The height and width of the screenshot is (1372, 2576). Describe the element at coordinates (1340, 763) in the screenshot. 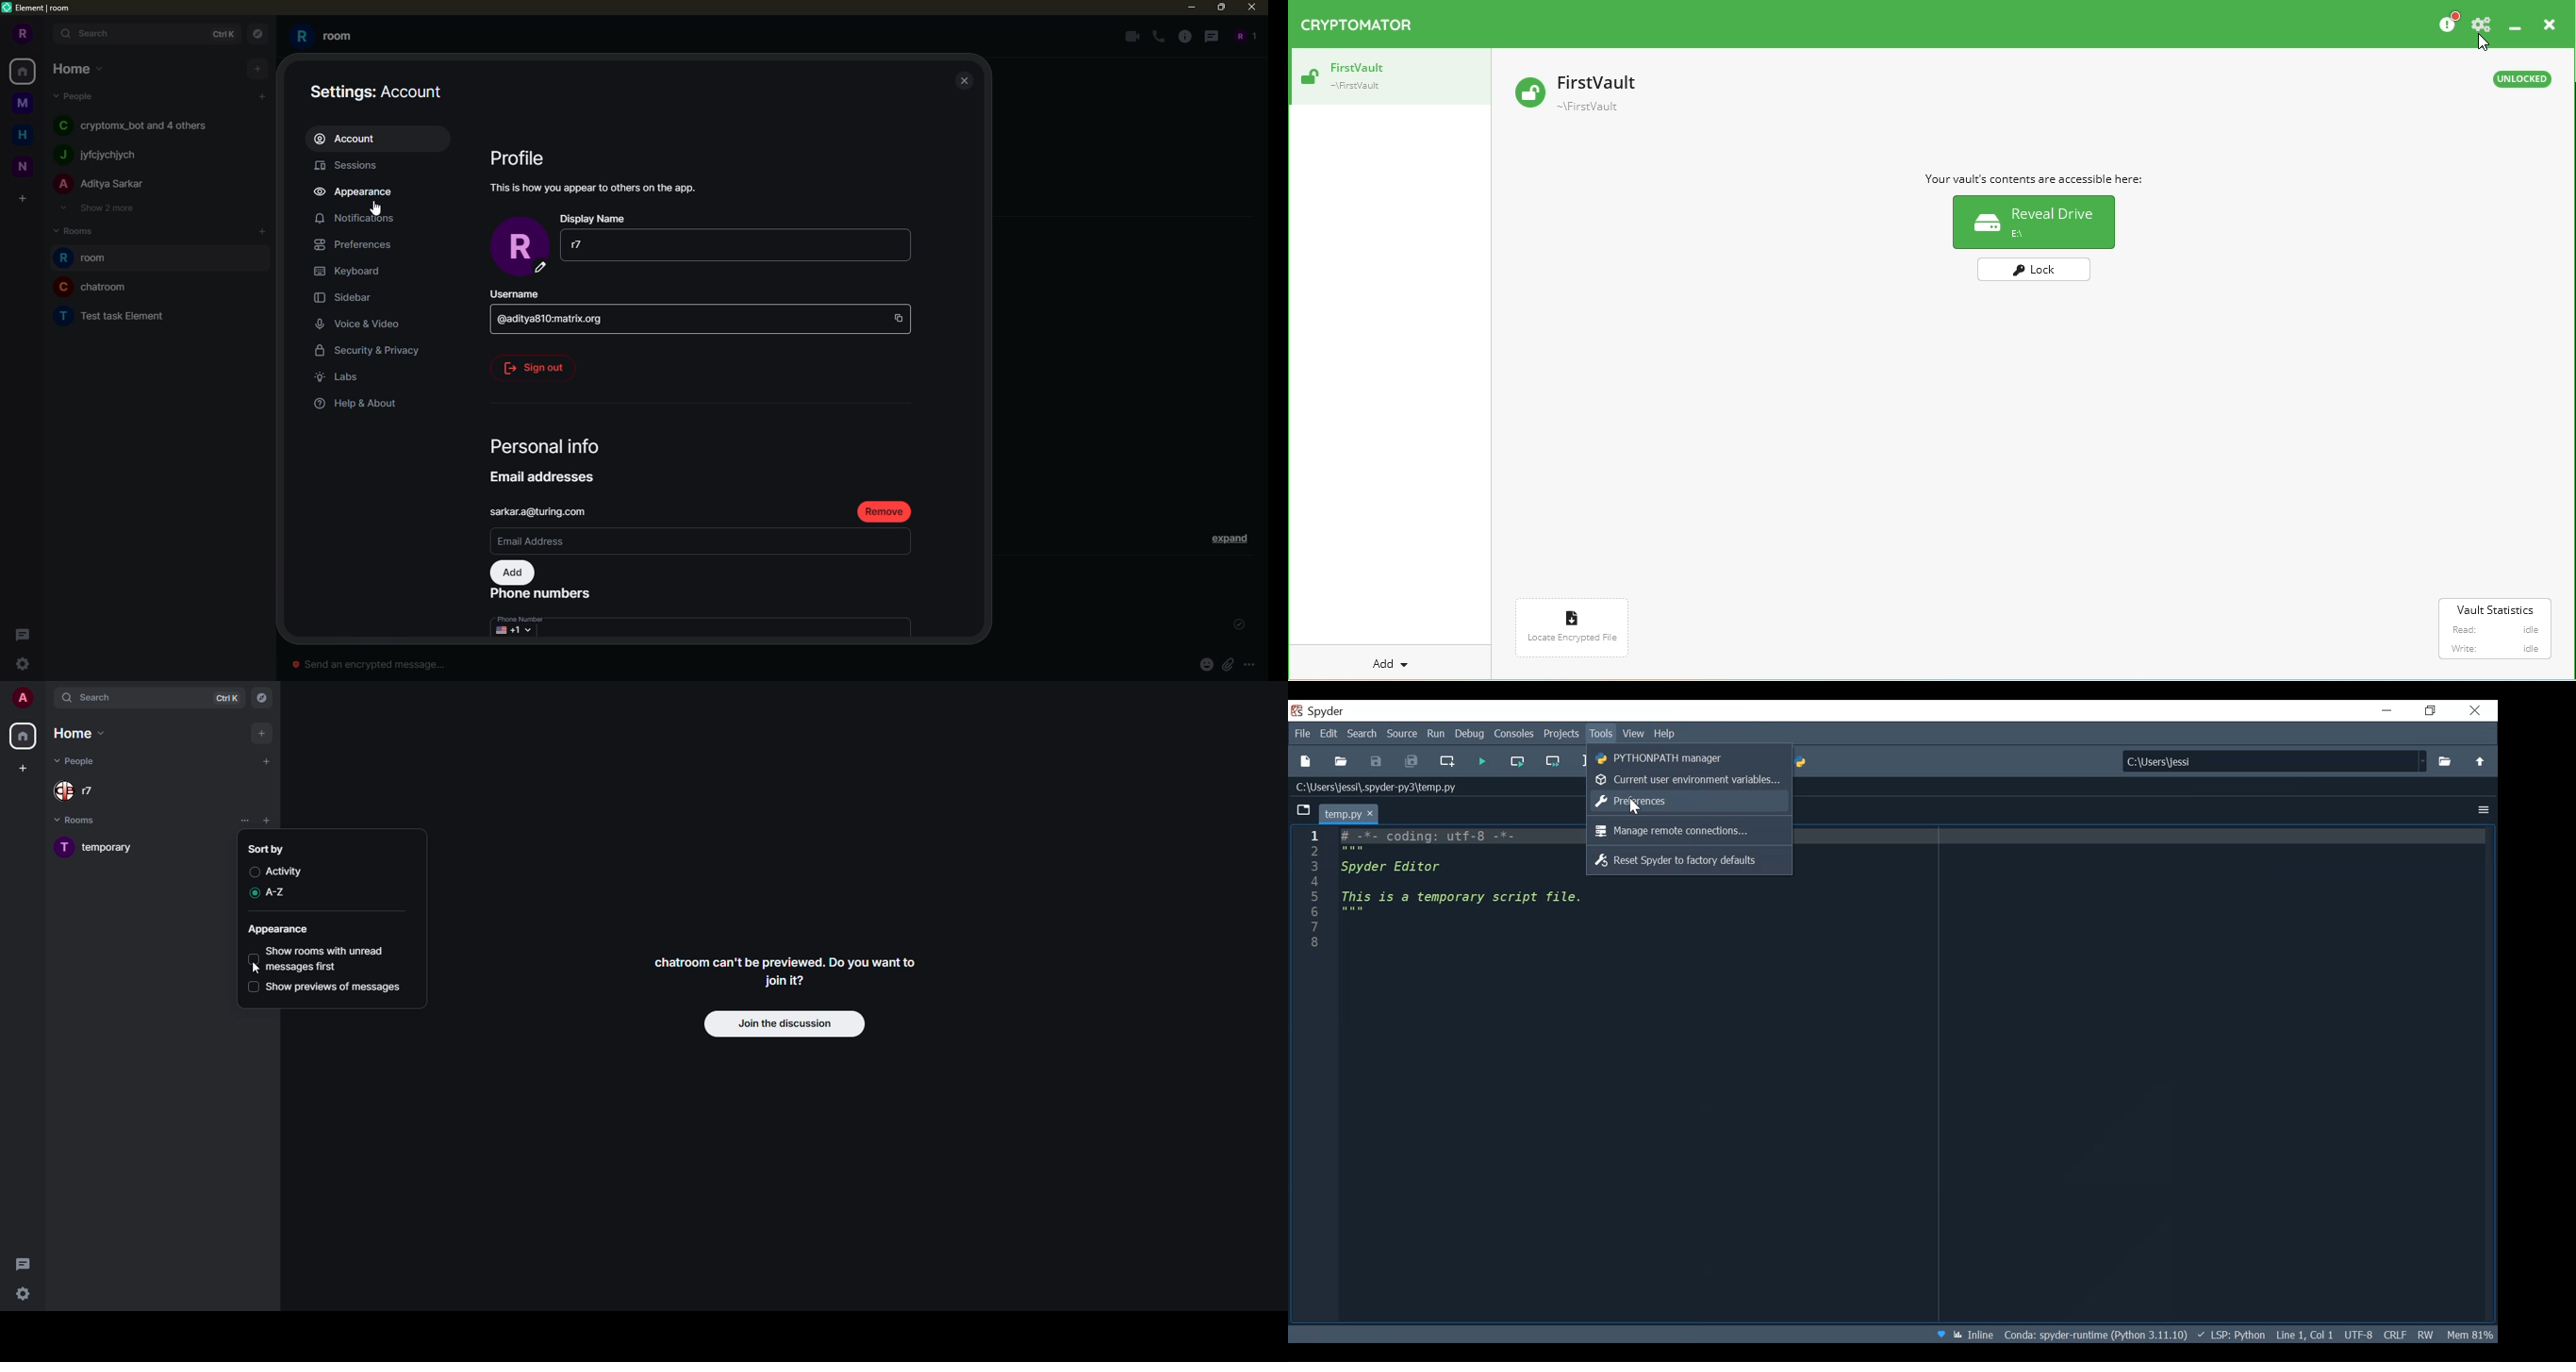

I see `Open File` at that location.